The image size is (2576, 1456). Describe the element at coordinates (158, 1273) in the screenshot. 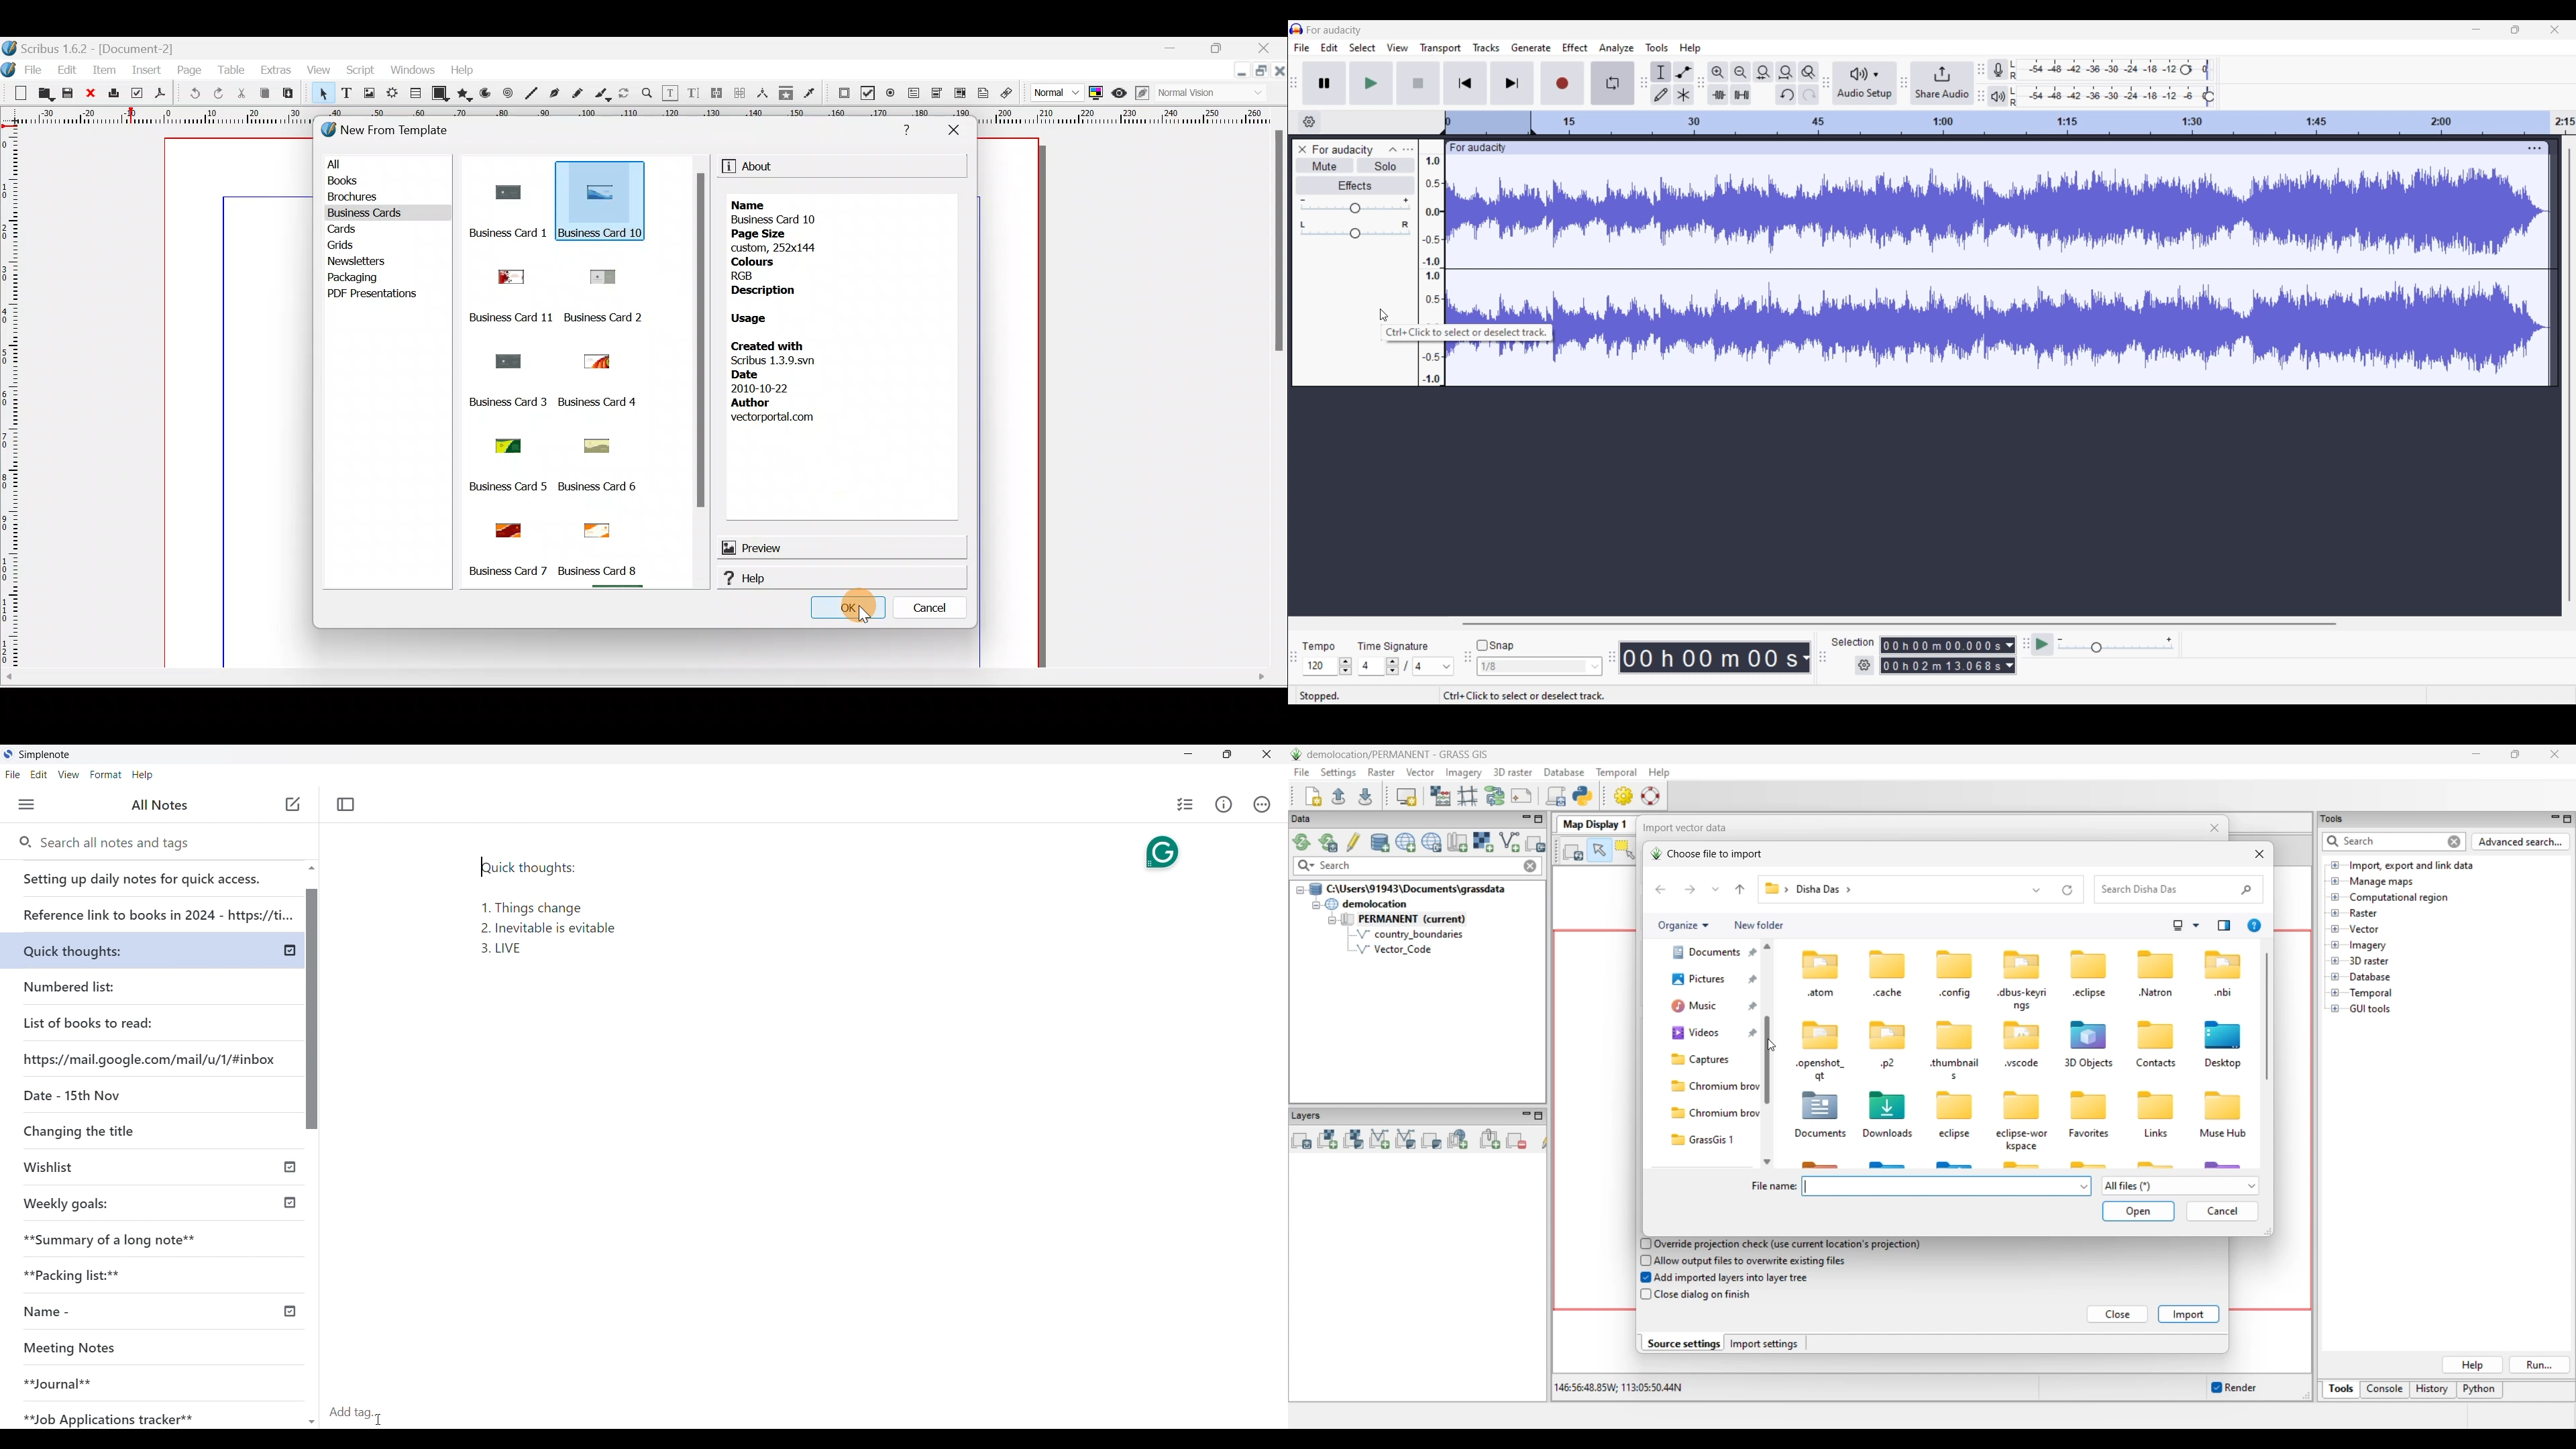

I see `Packing lists` at that location.